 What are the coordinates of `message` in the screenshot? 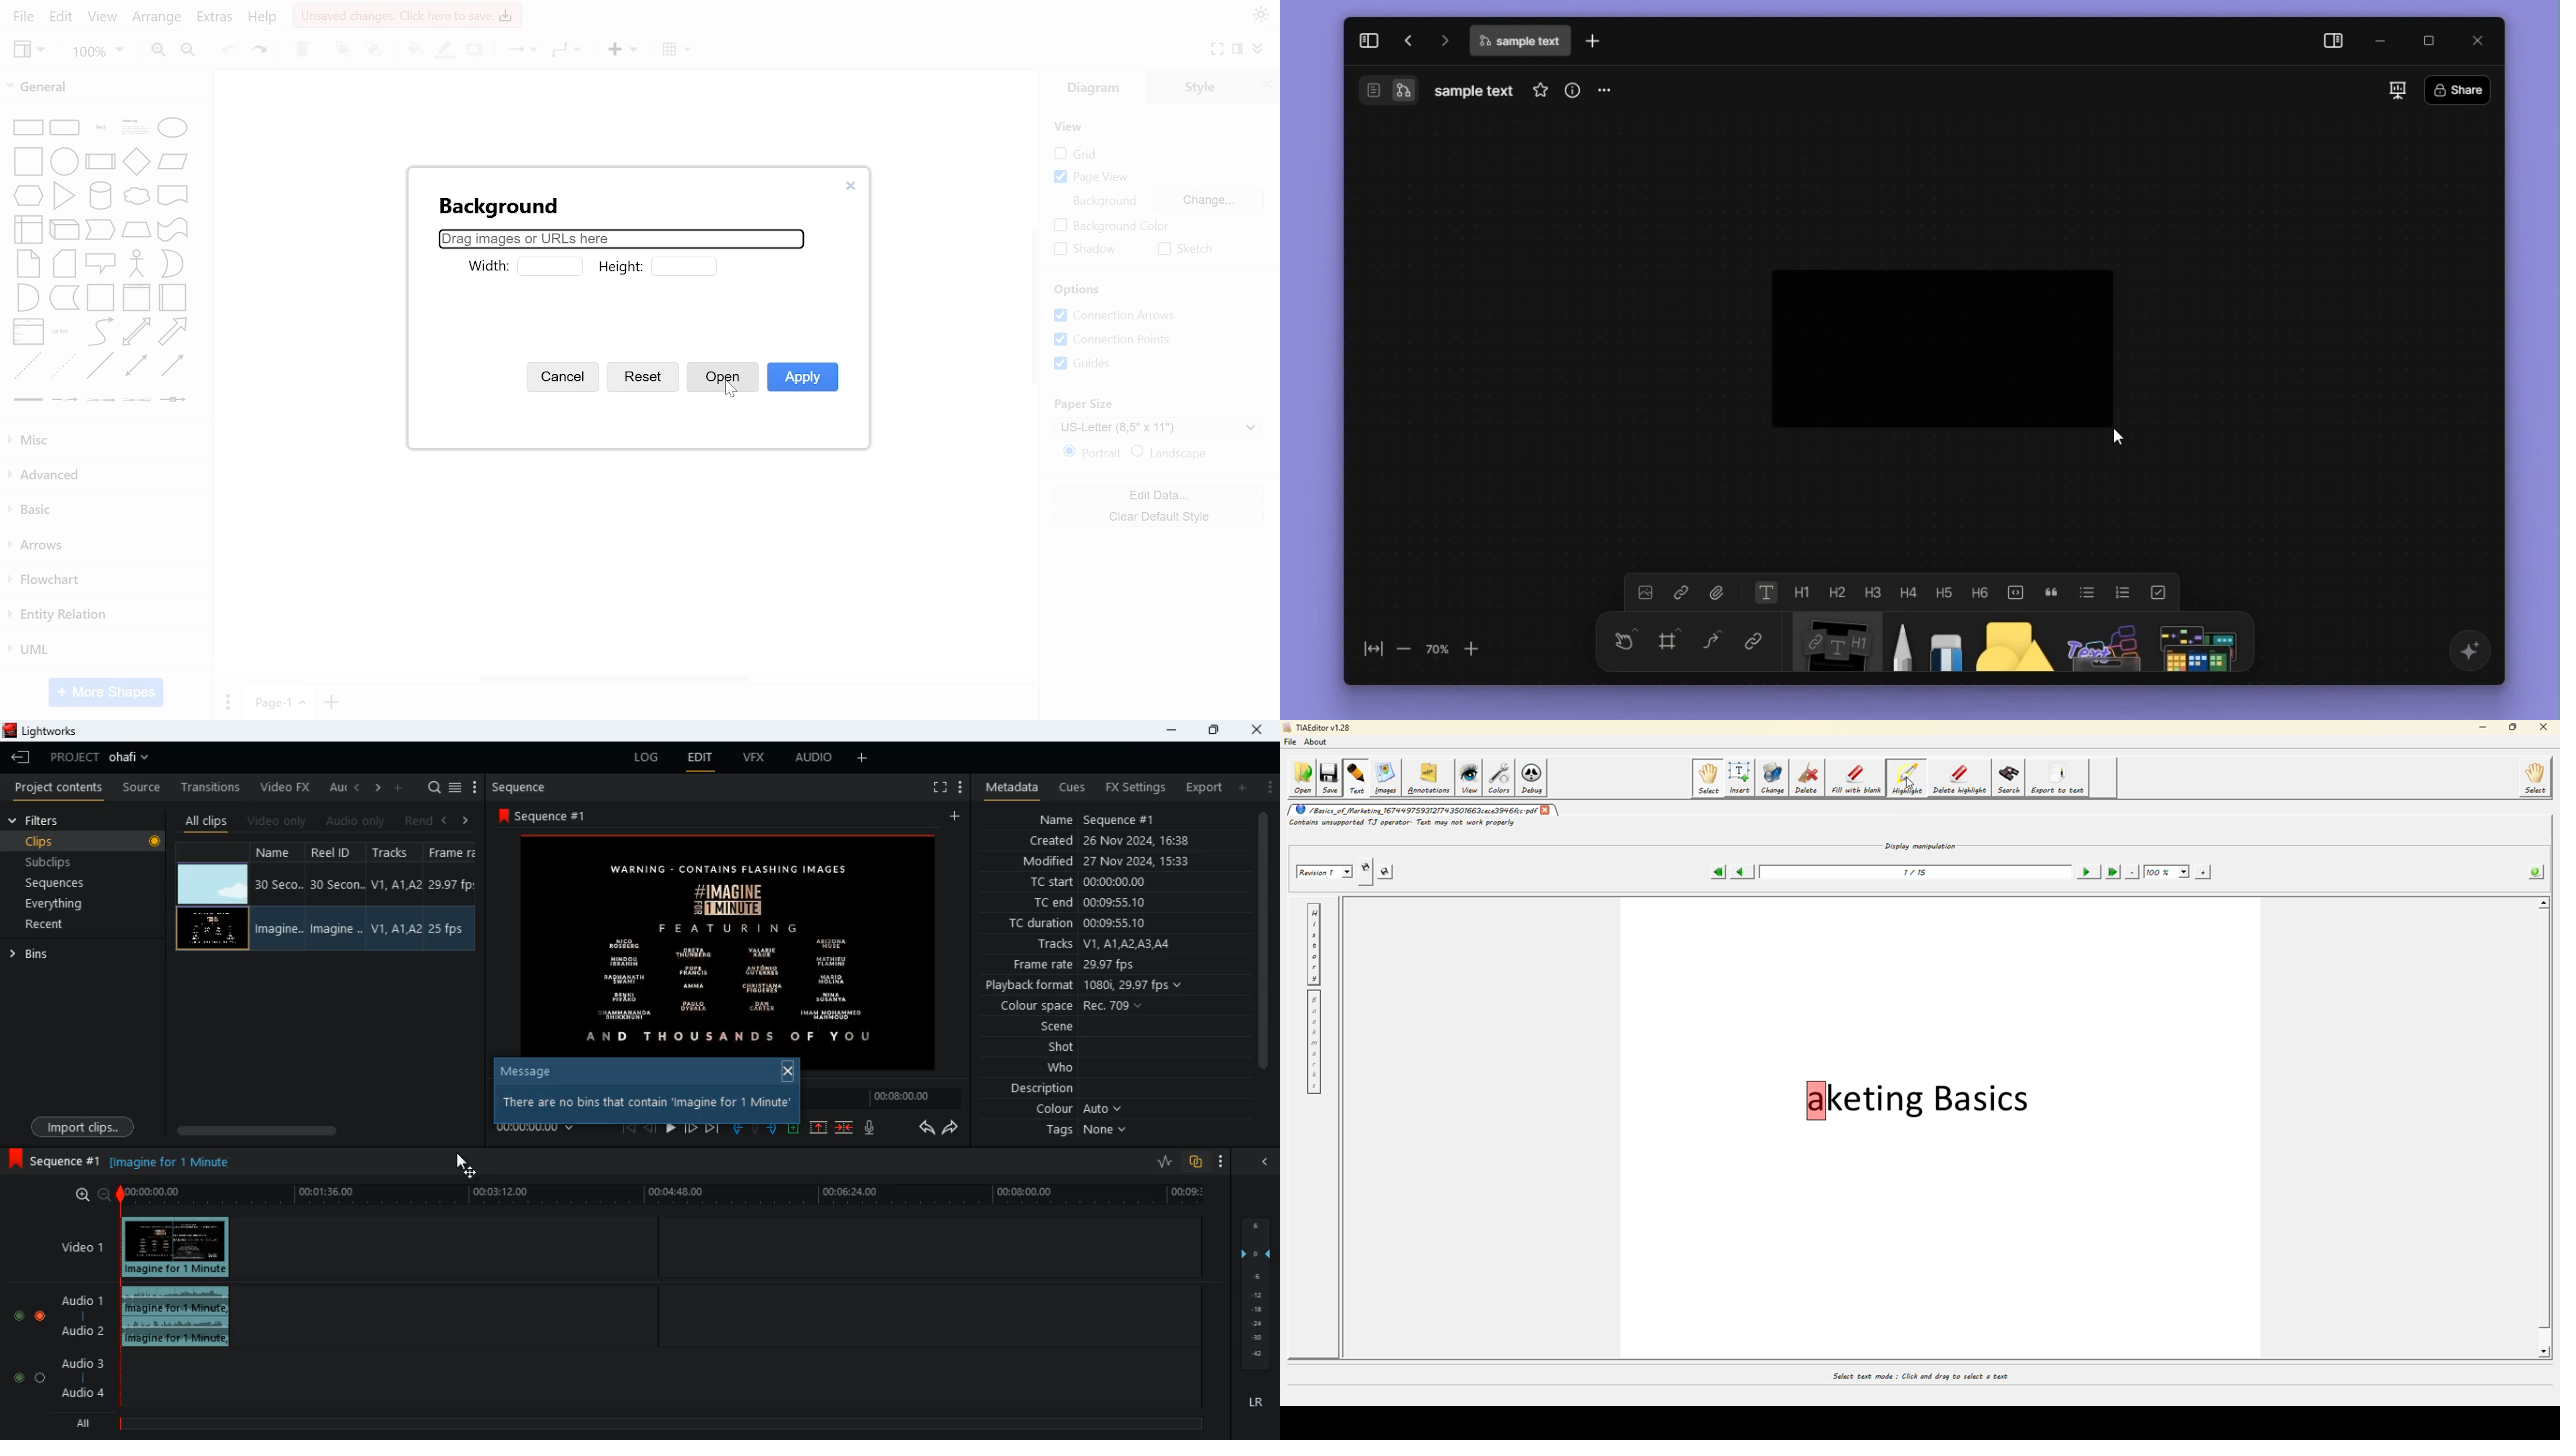 It's located at (533, 1070).